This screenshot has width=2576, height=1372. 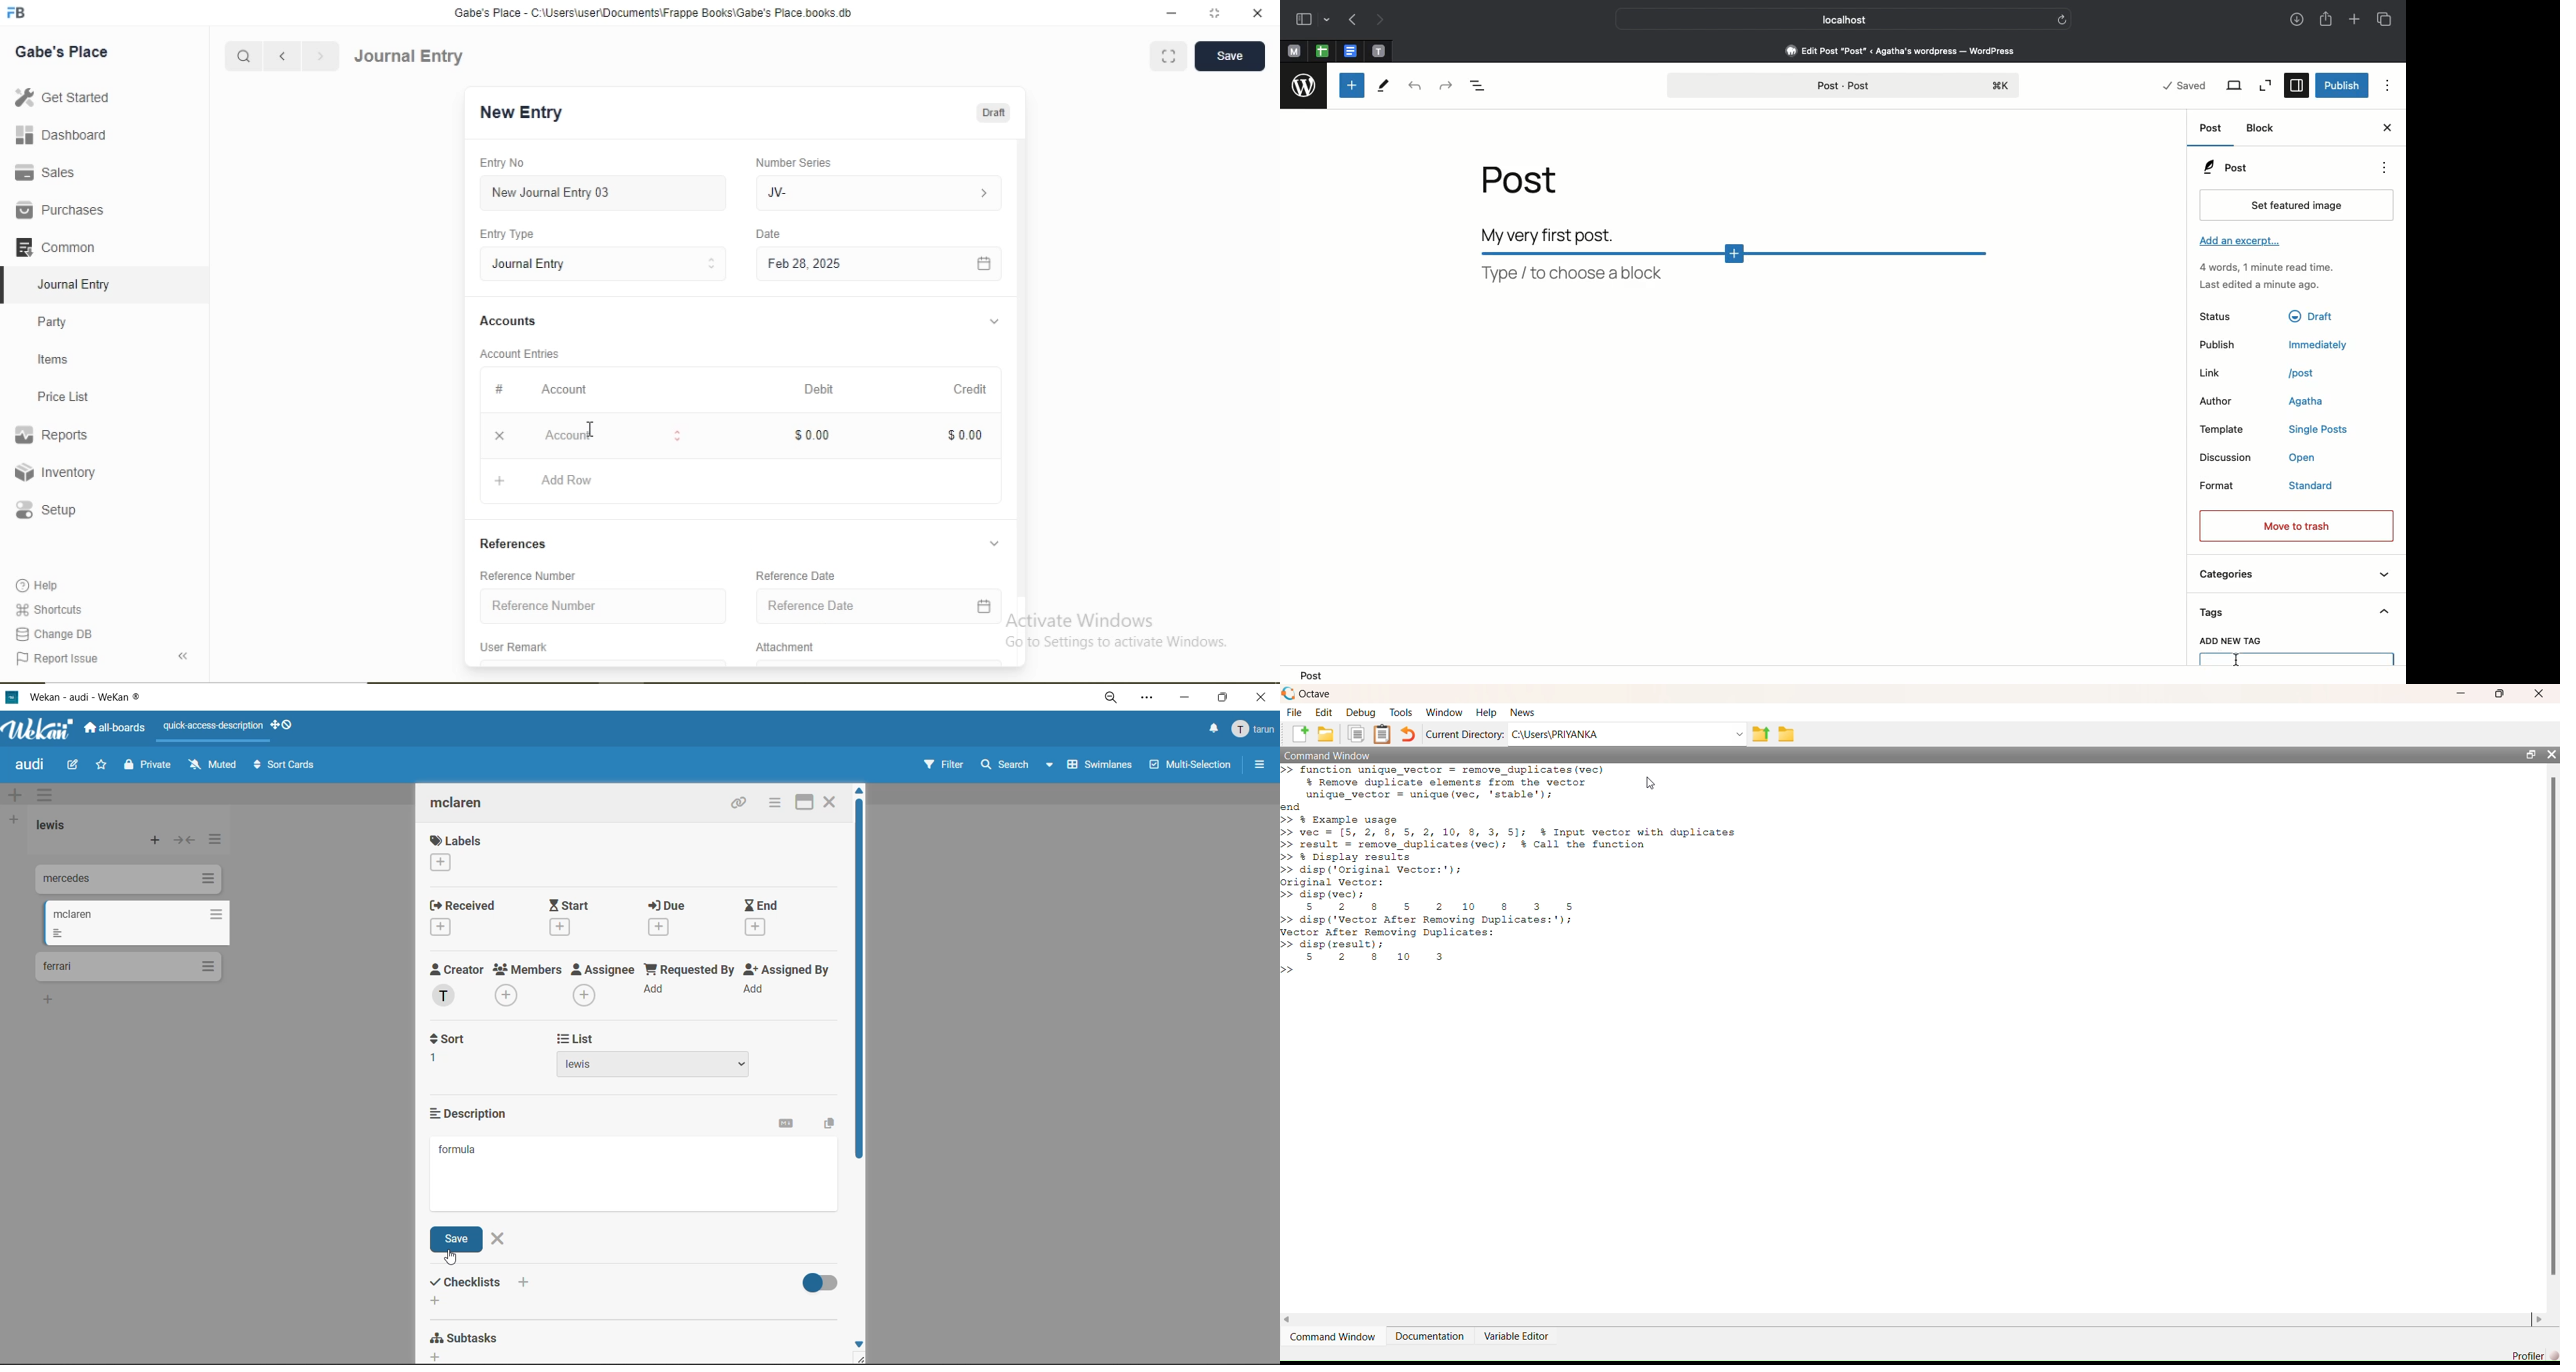 I want to click on members, so click(x=530, y=987).